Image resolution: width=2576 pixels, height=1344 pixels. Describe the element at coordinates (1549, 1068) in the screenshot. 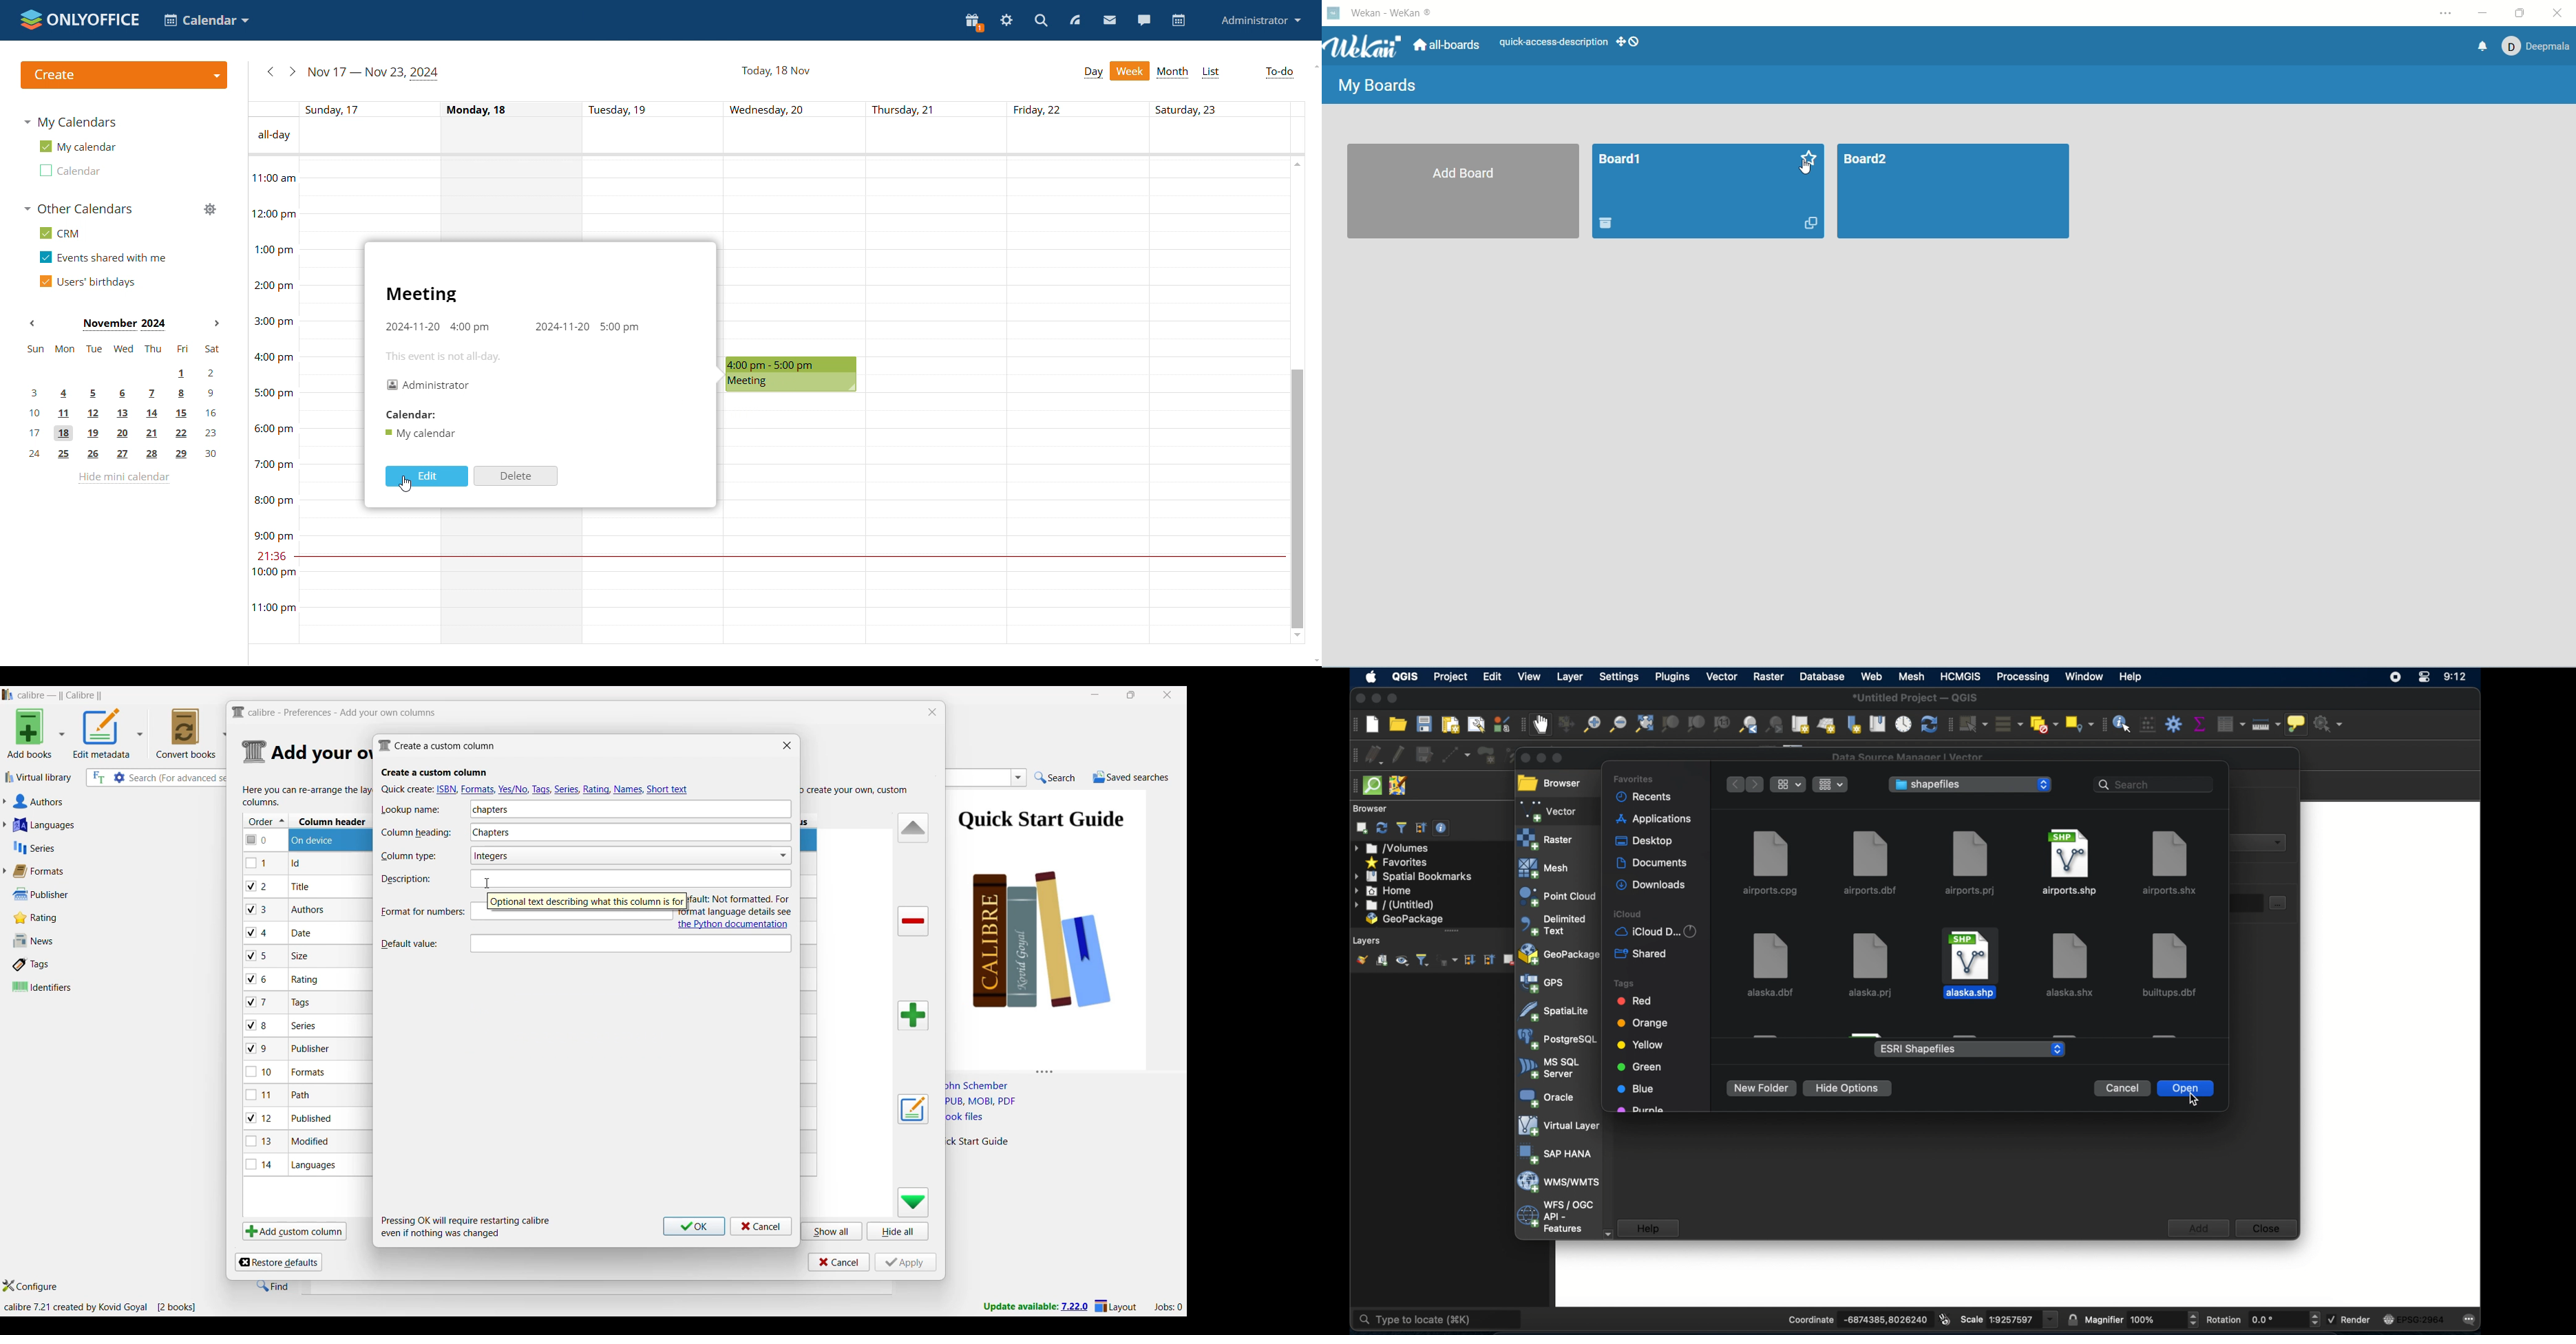

I see `ms sql server` at that location.